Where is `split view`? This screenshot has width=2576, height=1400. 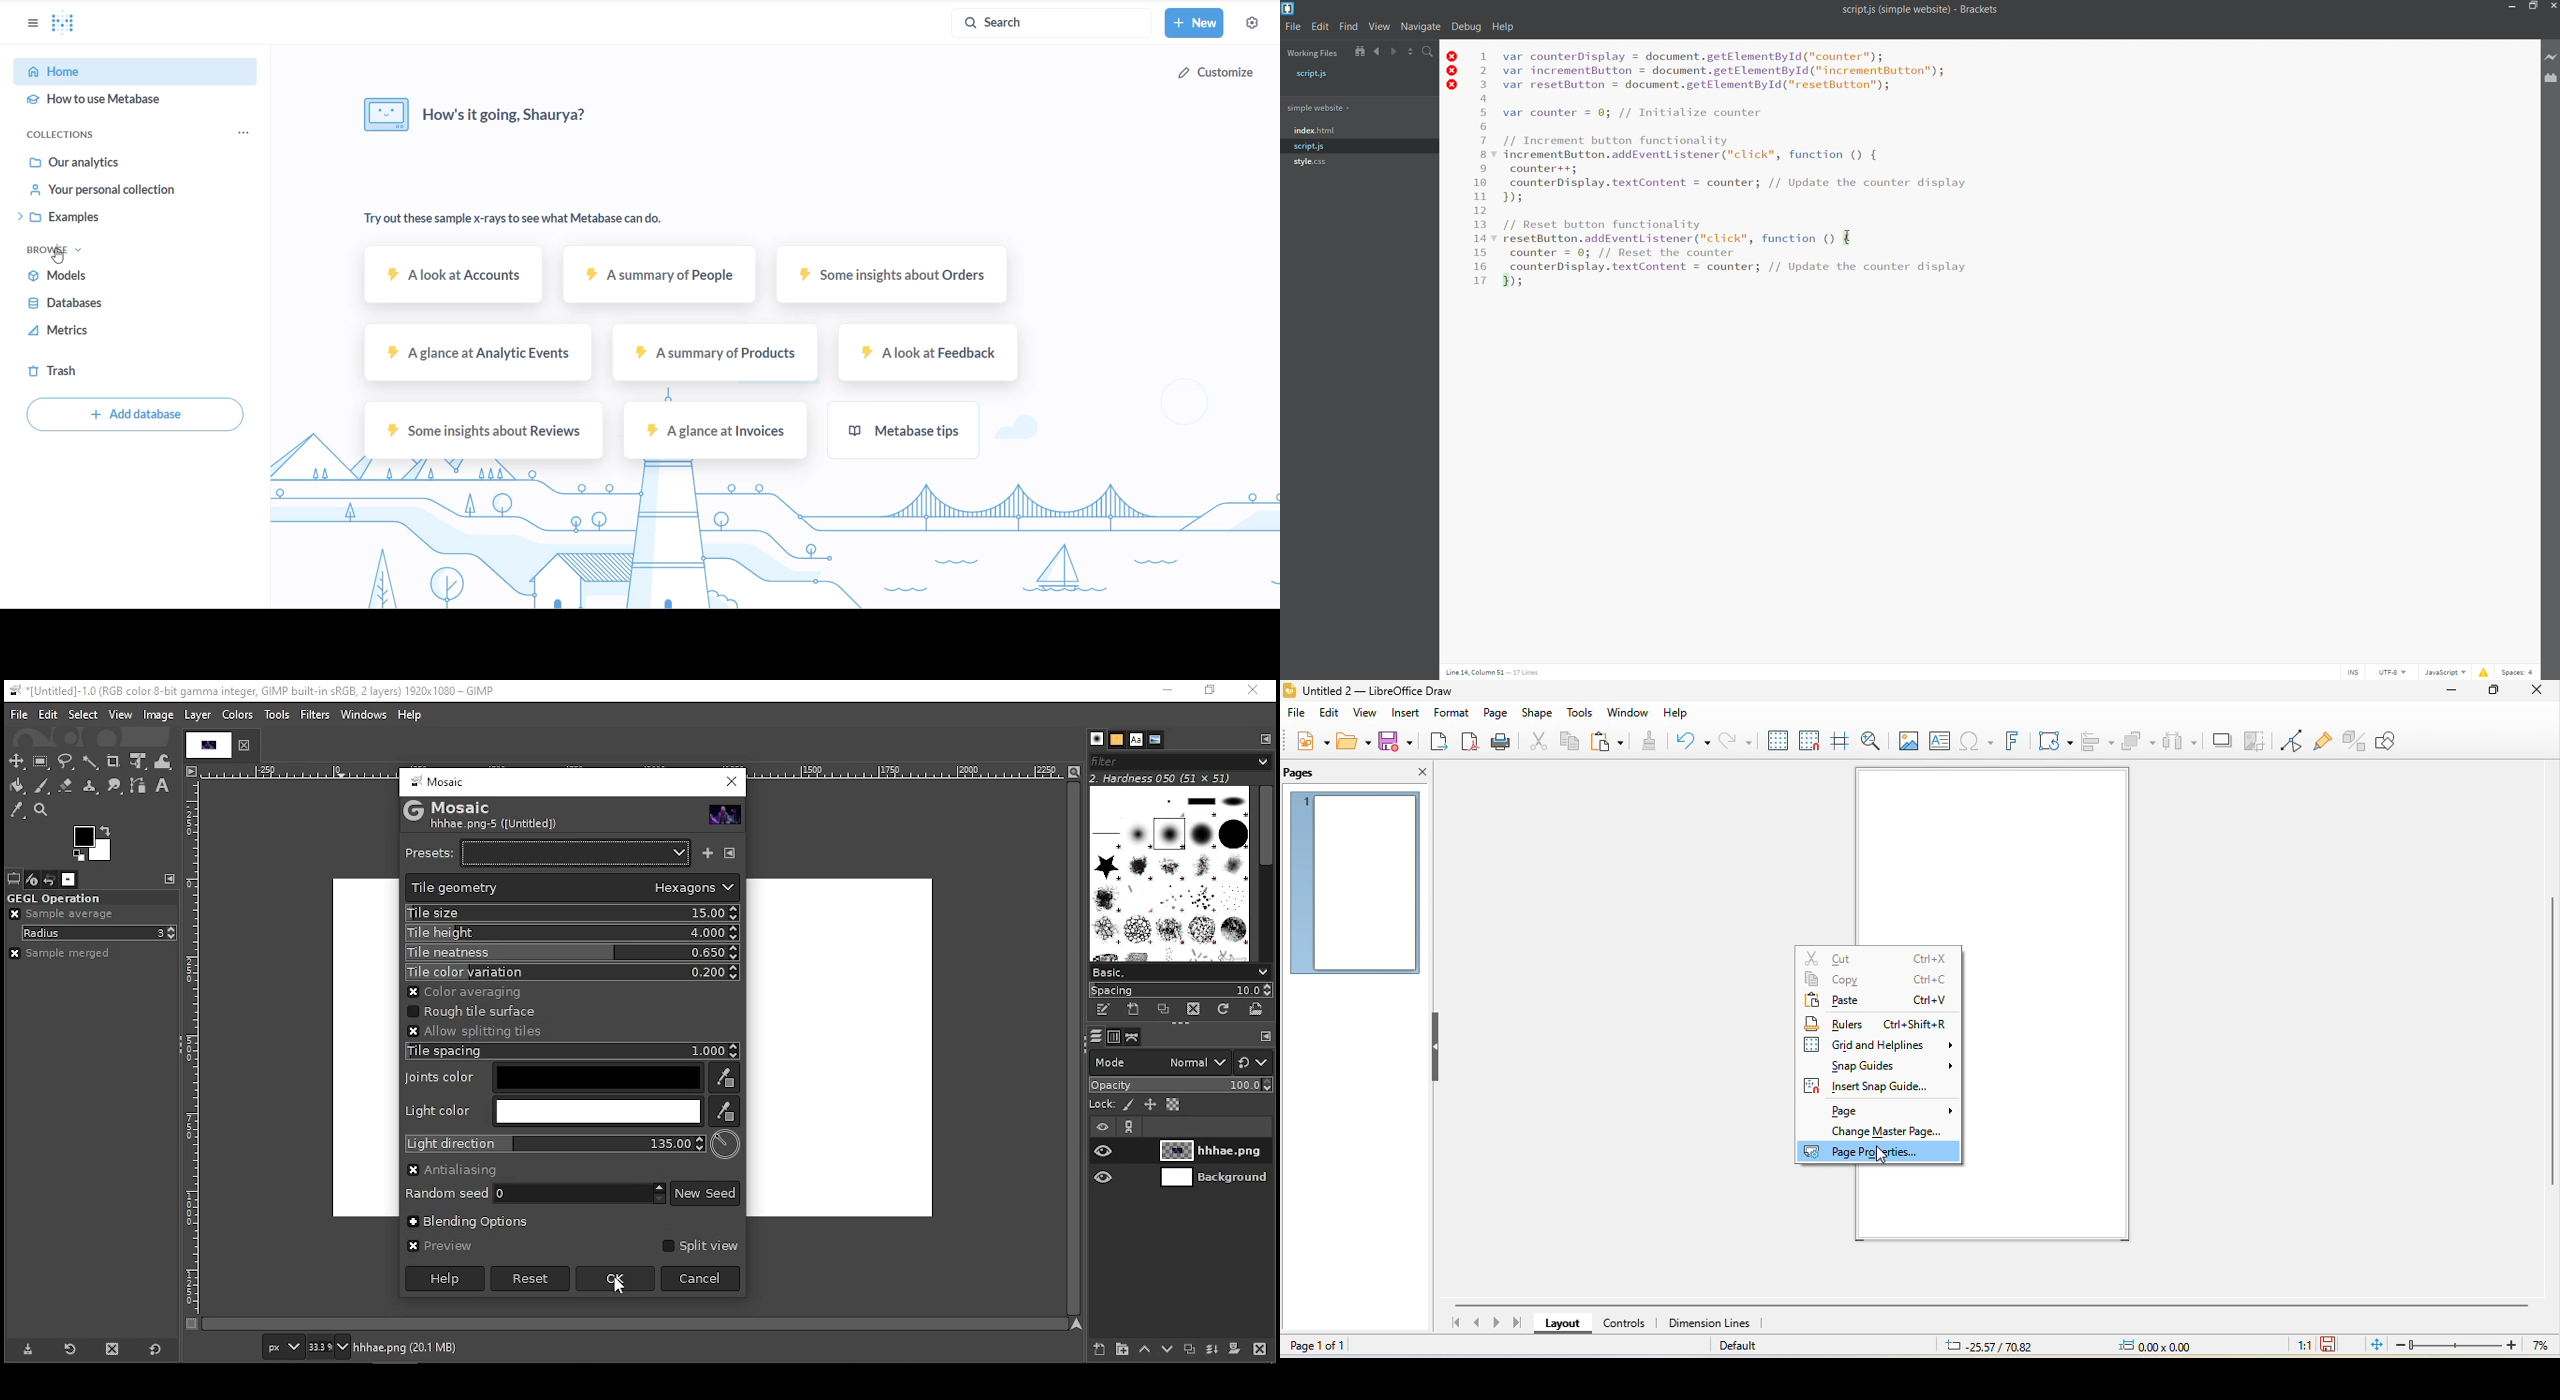
split view is located at coordinates (702, 1246).